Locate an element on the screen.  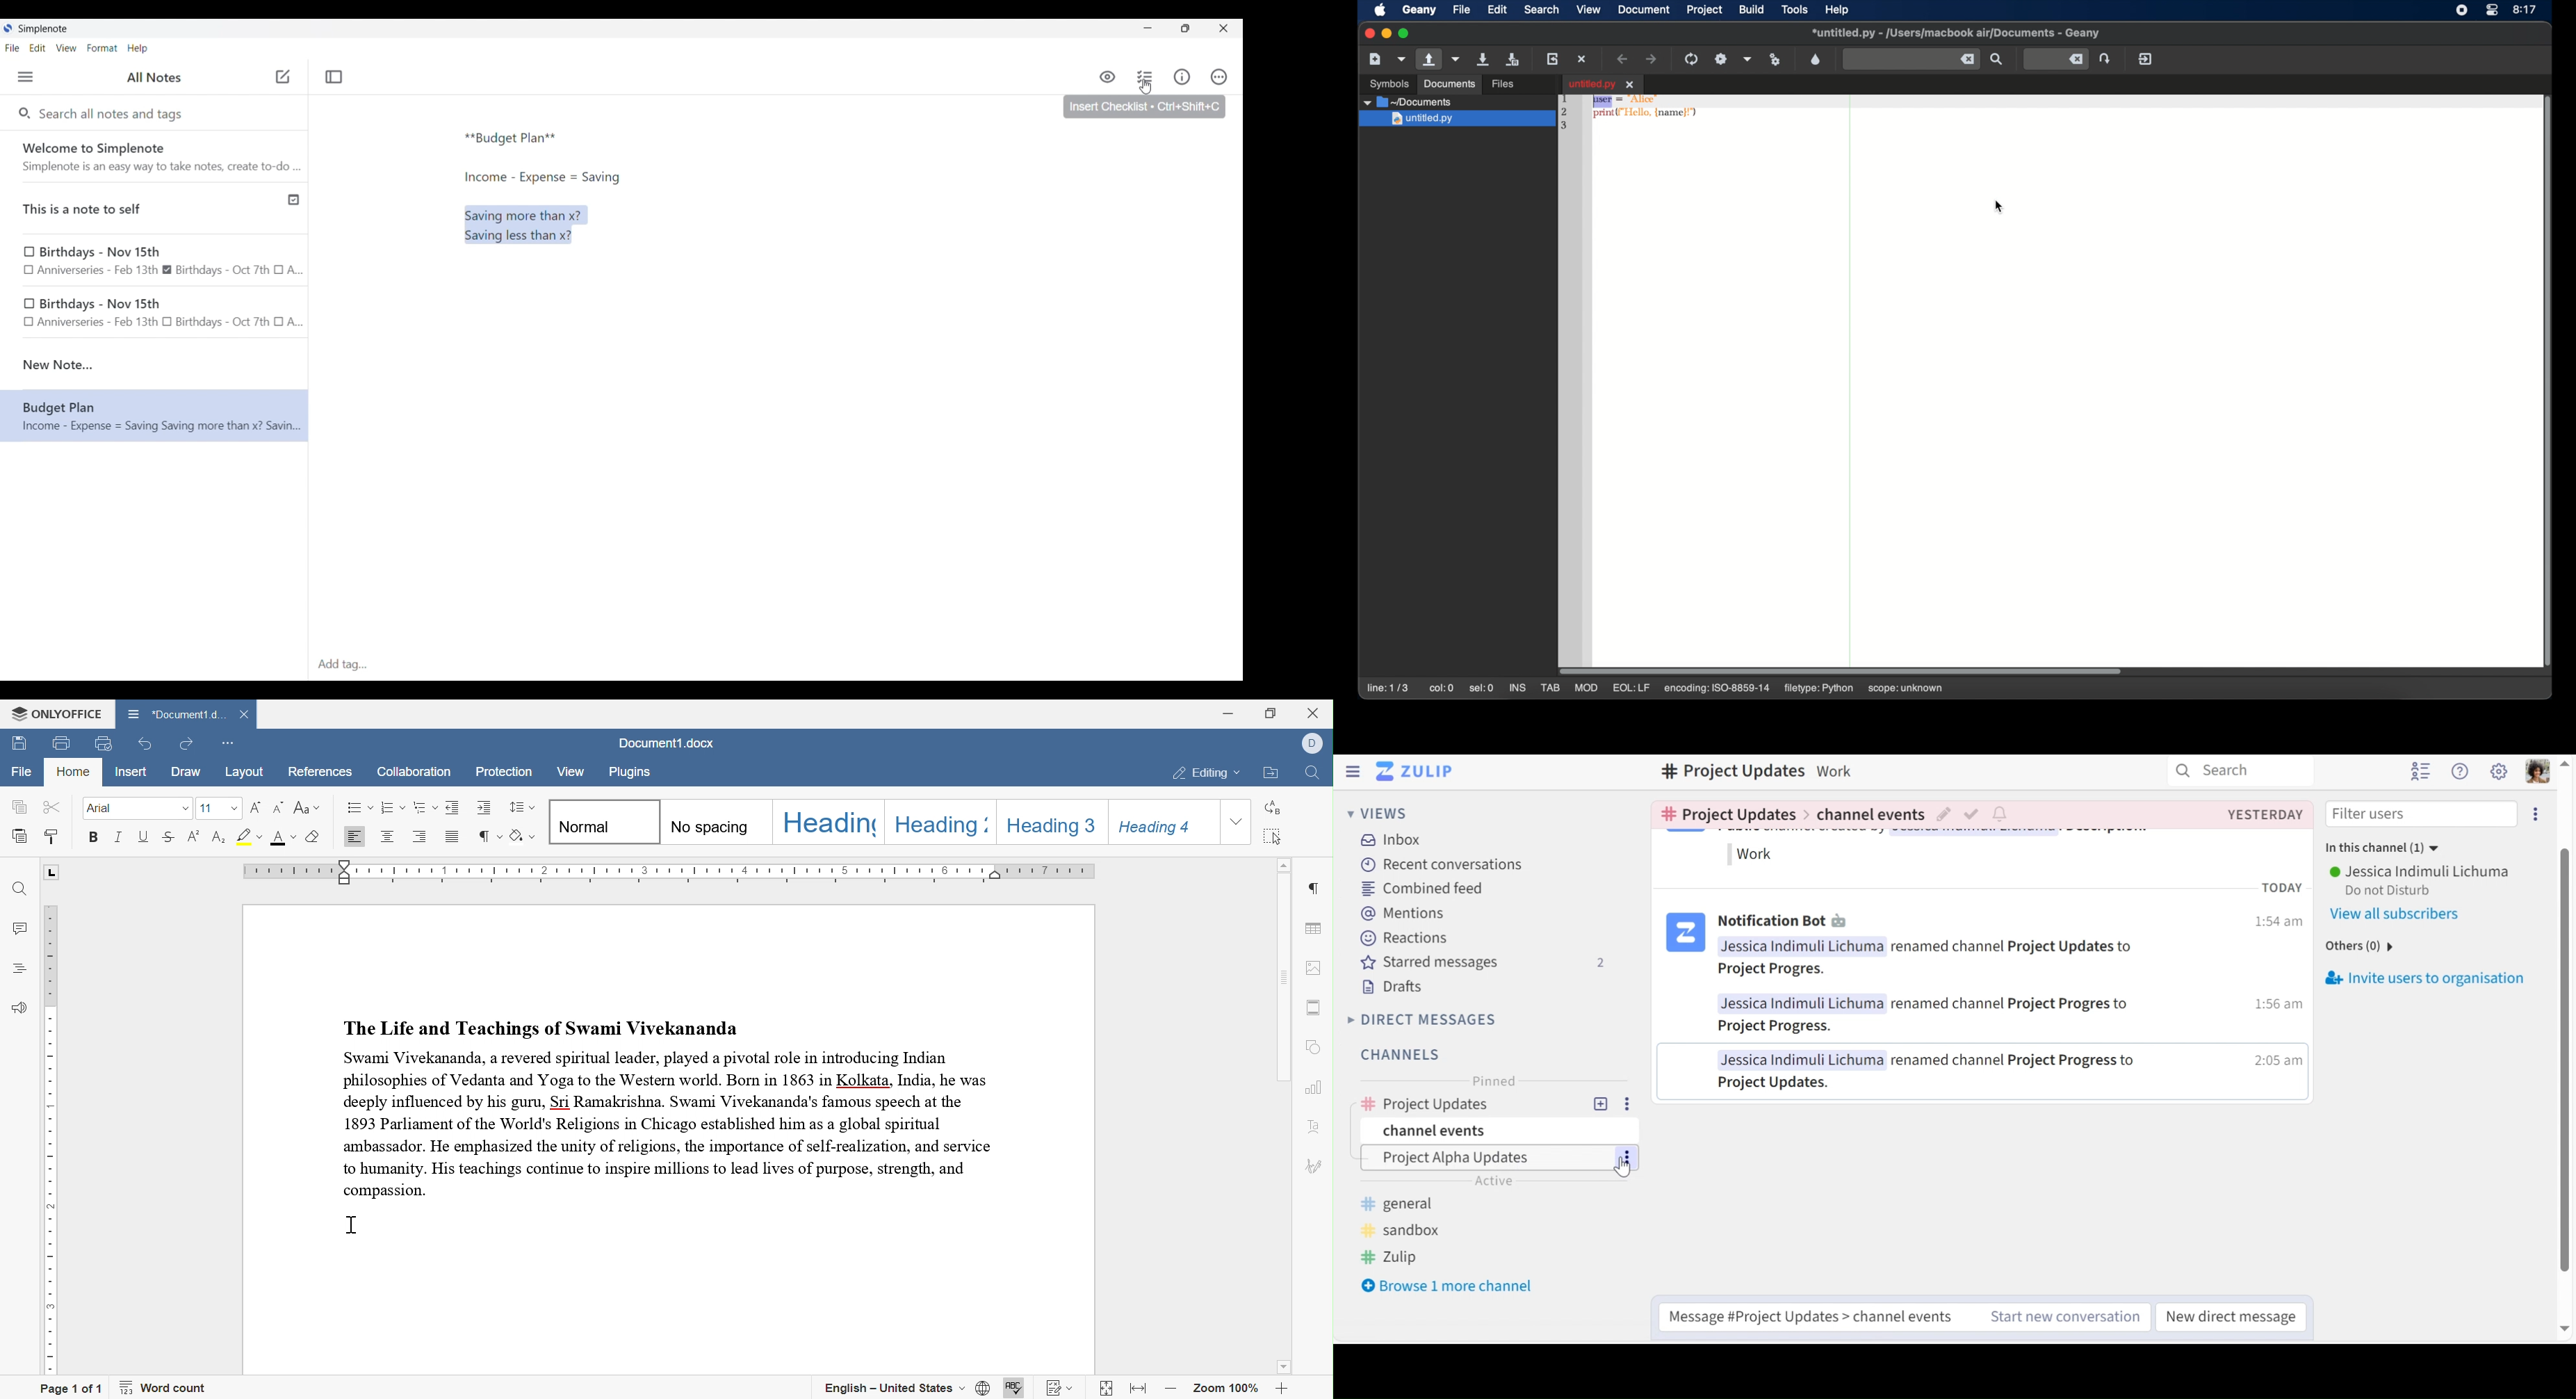
encoding is located at coordinates (1717, 689).